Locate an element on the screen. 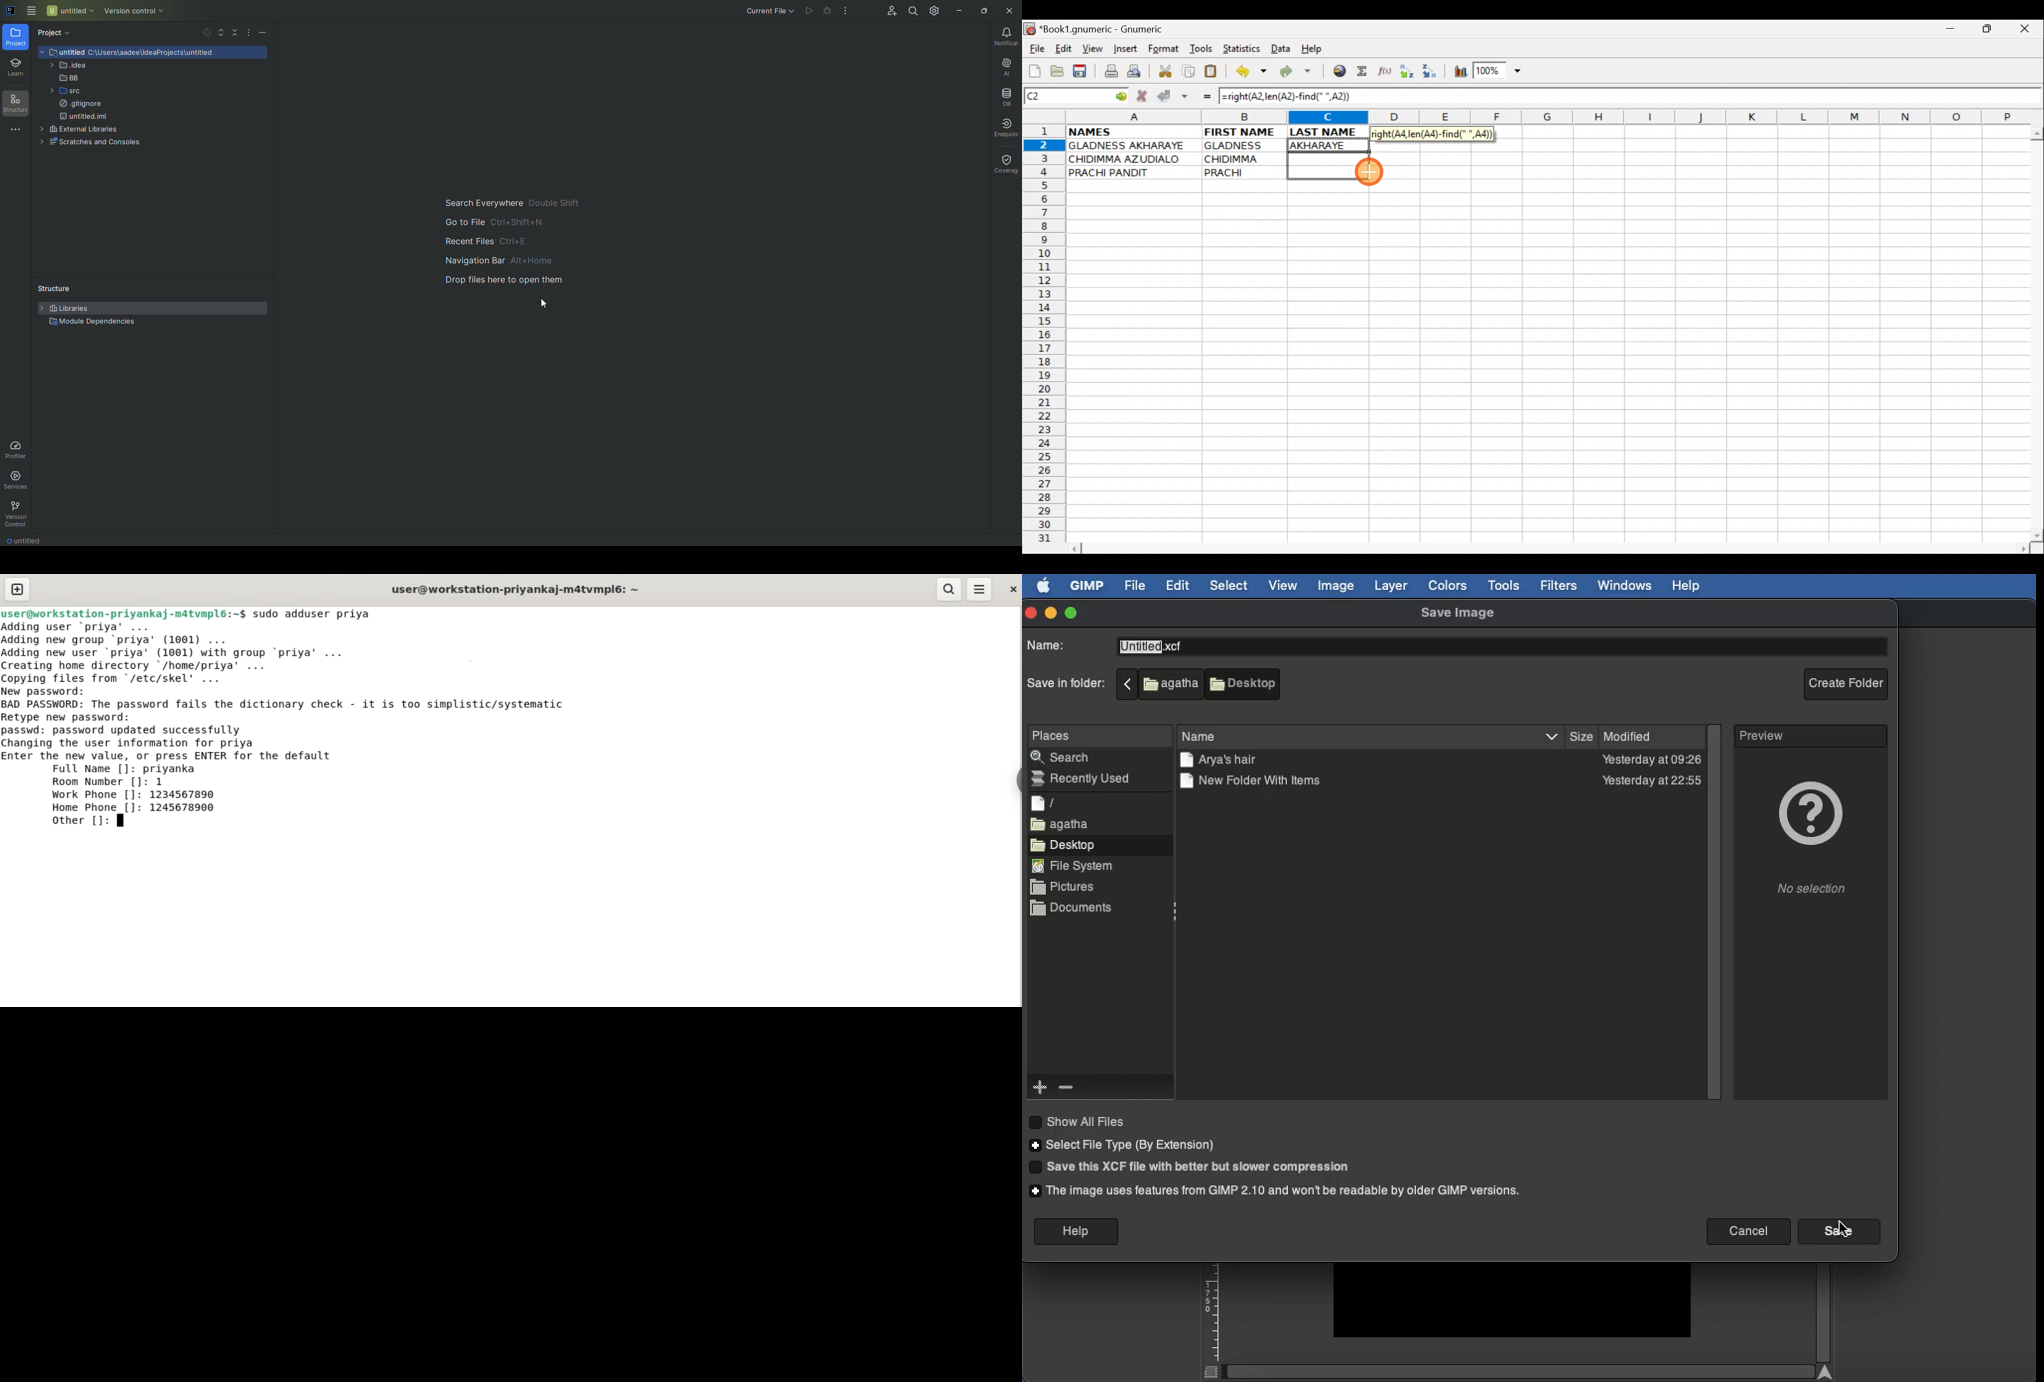 The width and height of the screenshot is (2044, 1400). More options is located at coordinates (248, 33).